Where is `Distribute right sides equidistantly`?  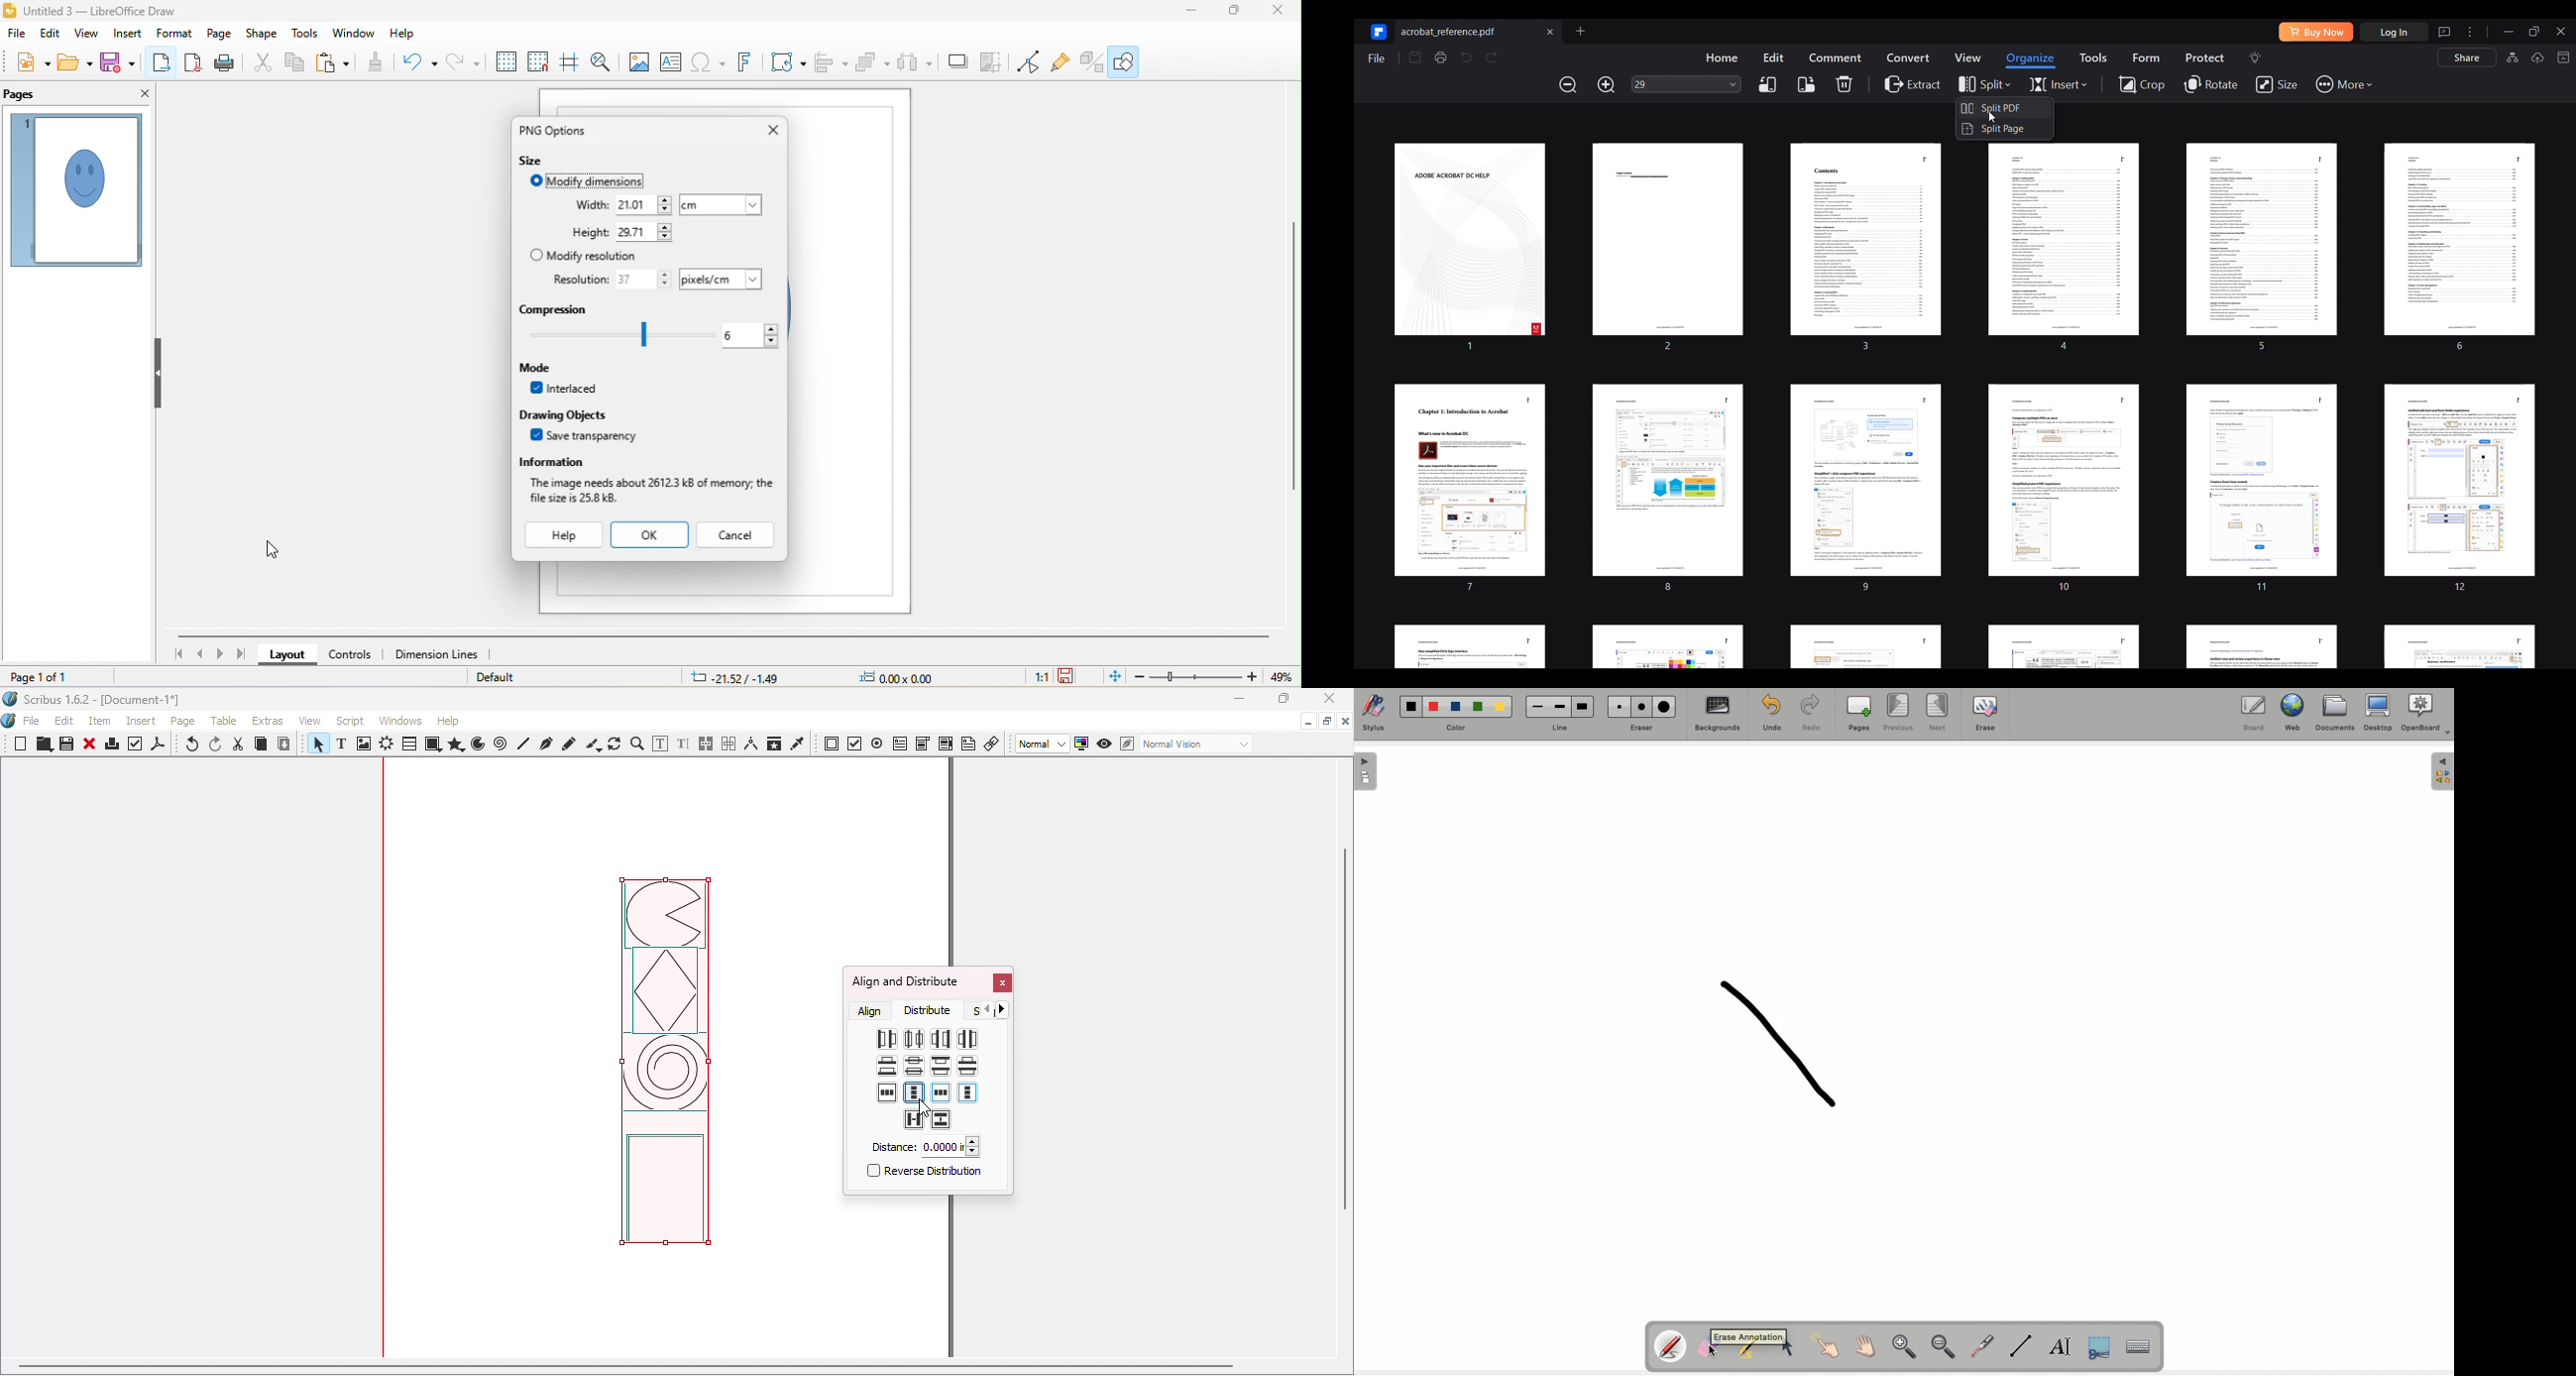 Distribute right sides equidistantly is located at coordinates (940, 1038).